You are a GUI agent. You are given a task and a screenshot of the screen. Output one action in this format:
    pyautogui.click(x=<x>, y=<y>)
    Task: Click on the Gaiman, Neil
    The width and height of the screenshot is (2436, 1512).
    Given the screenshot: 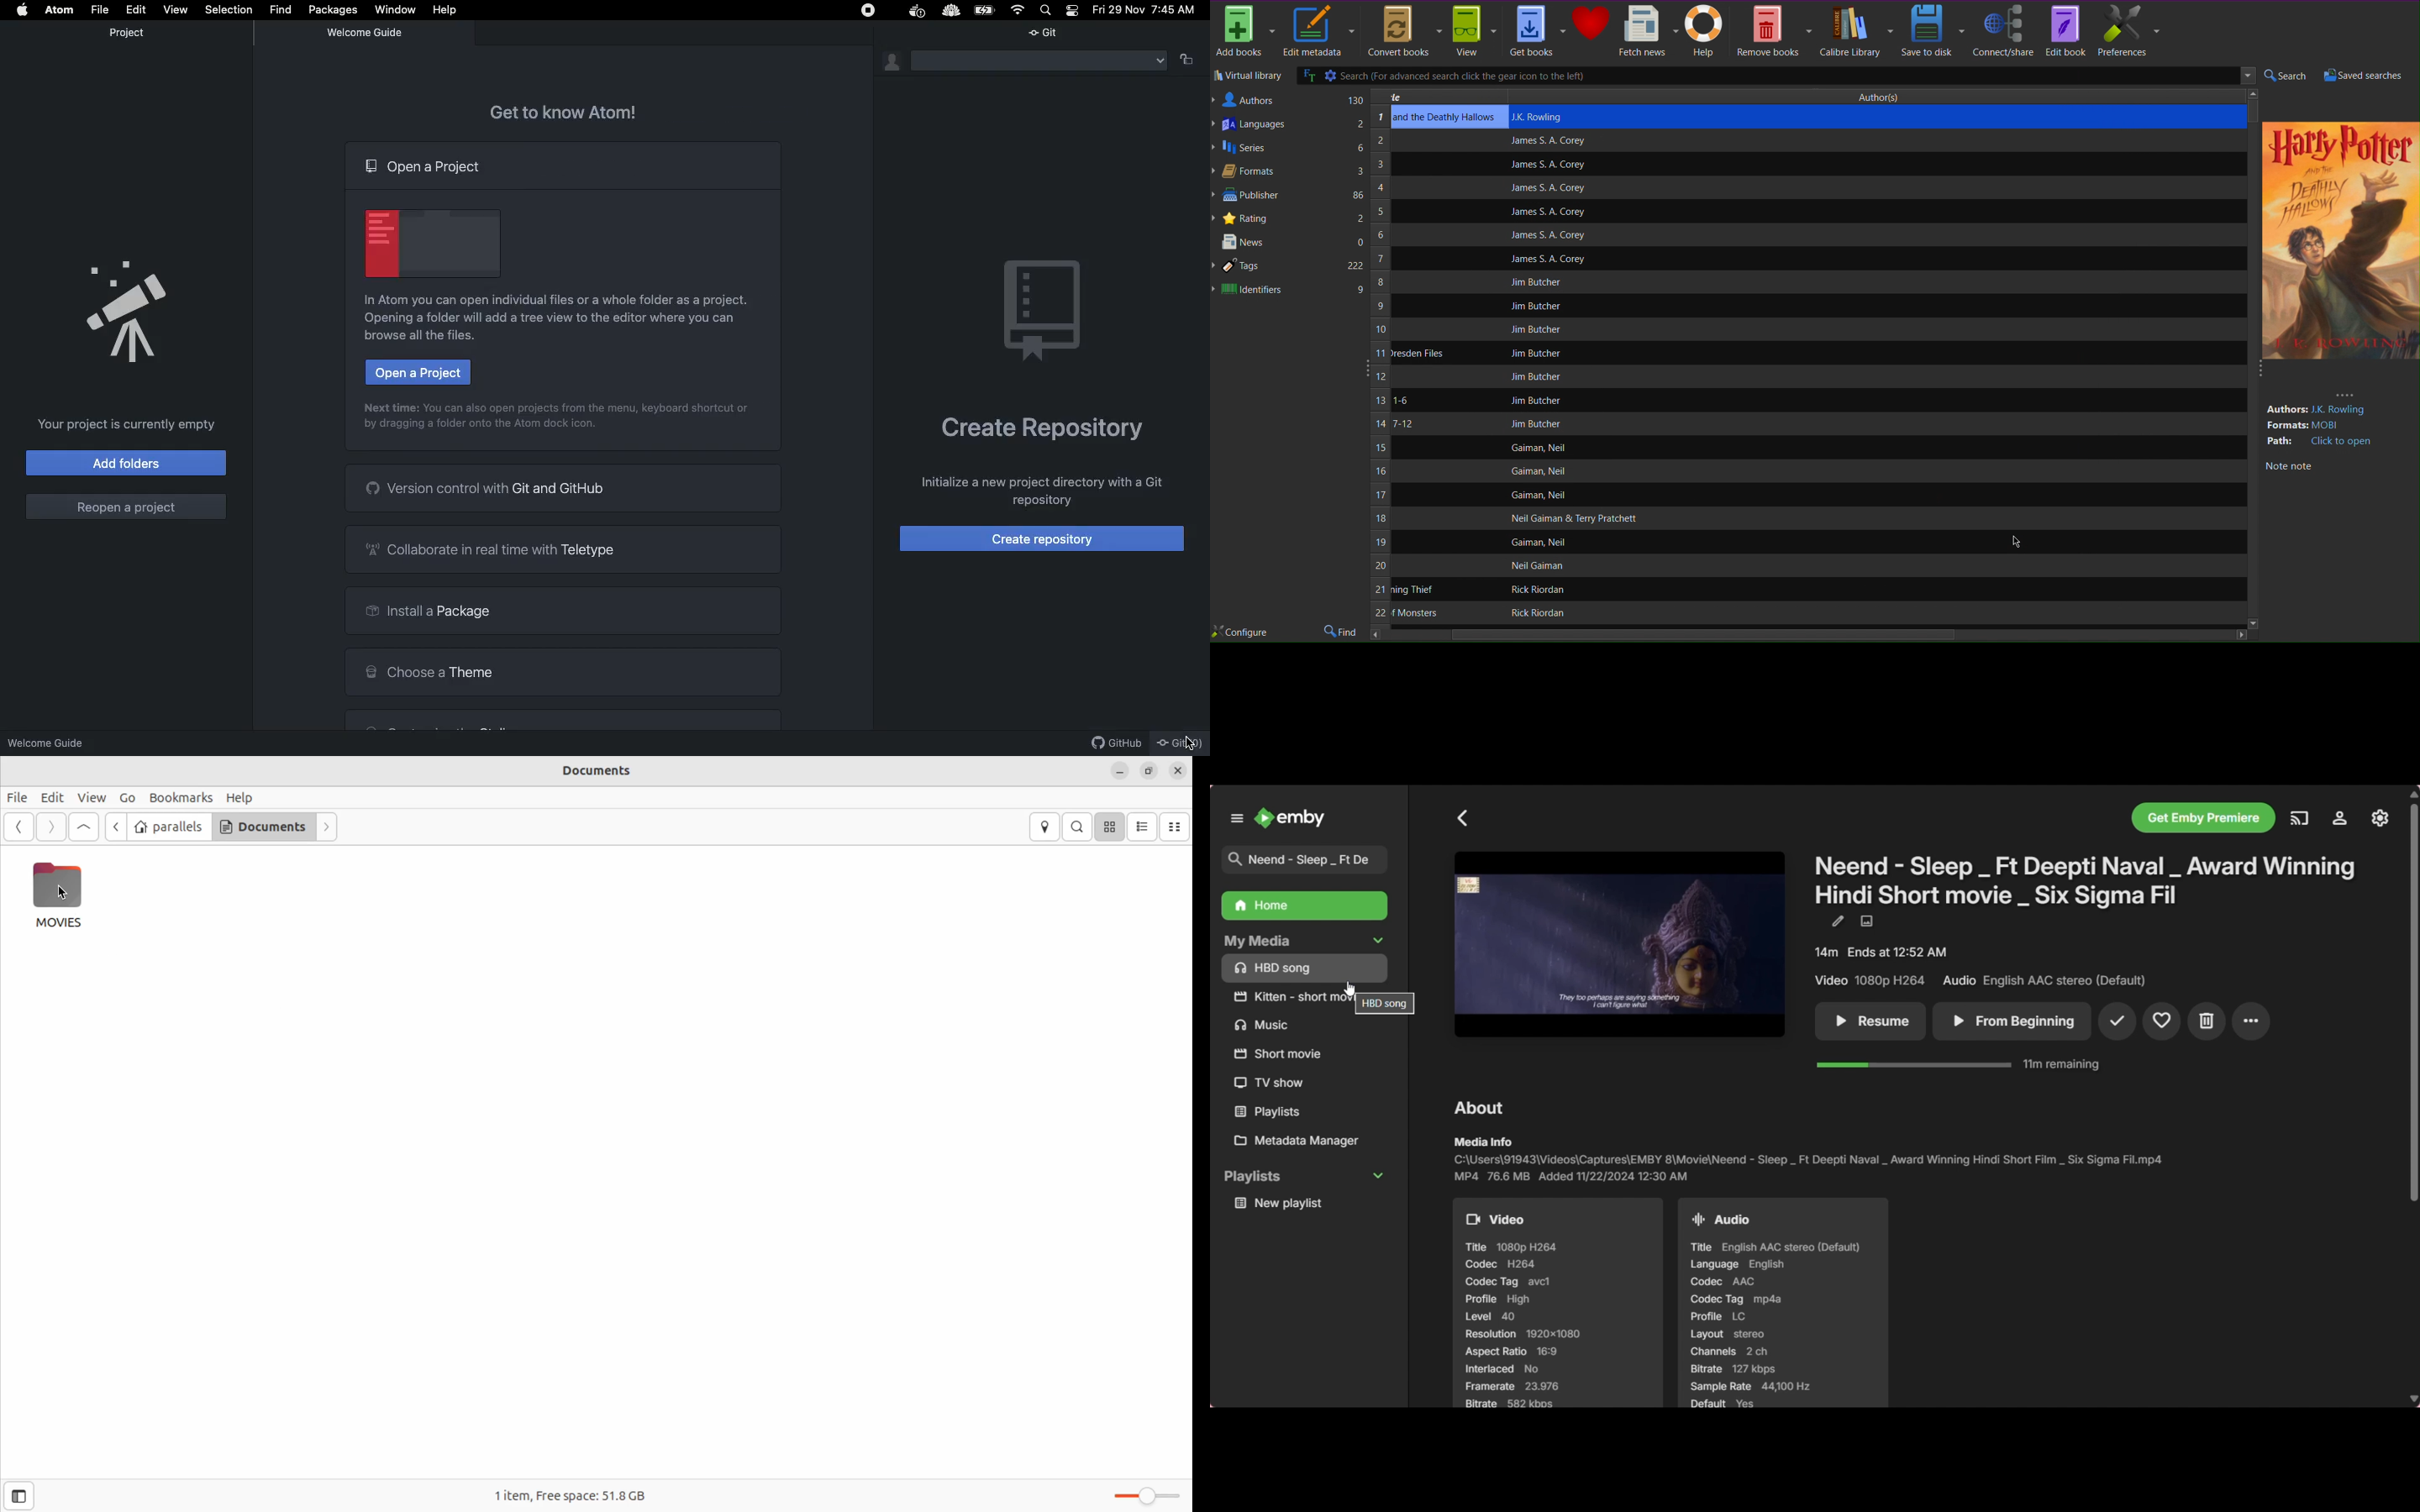 What is the action you would take?
    pyautogui.click(x=1536, y=472)
    